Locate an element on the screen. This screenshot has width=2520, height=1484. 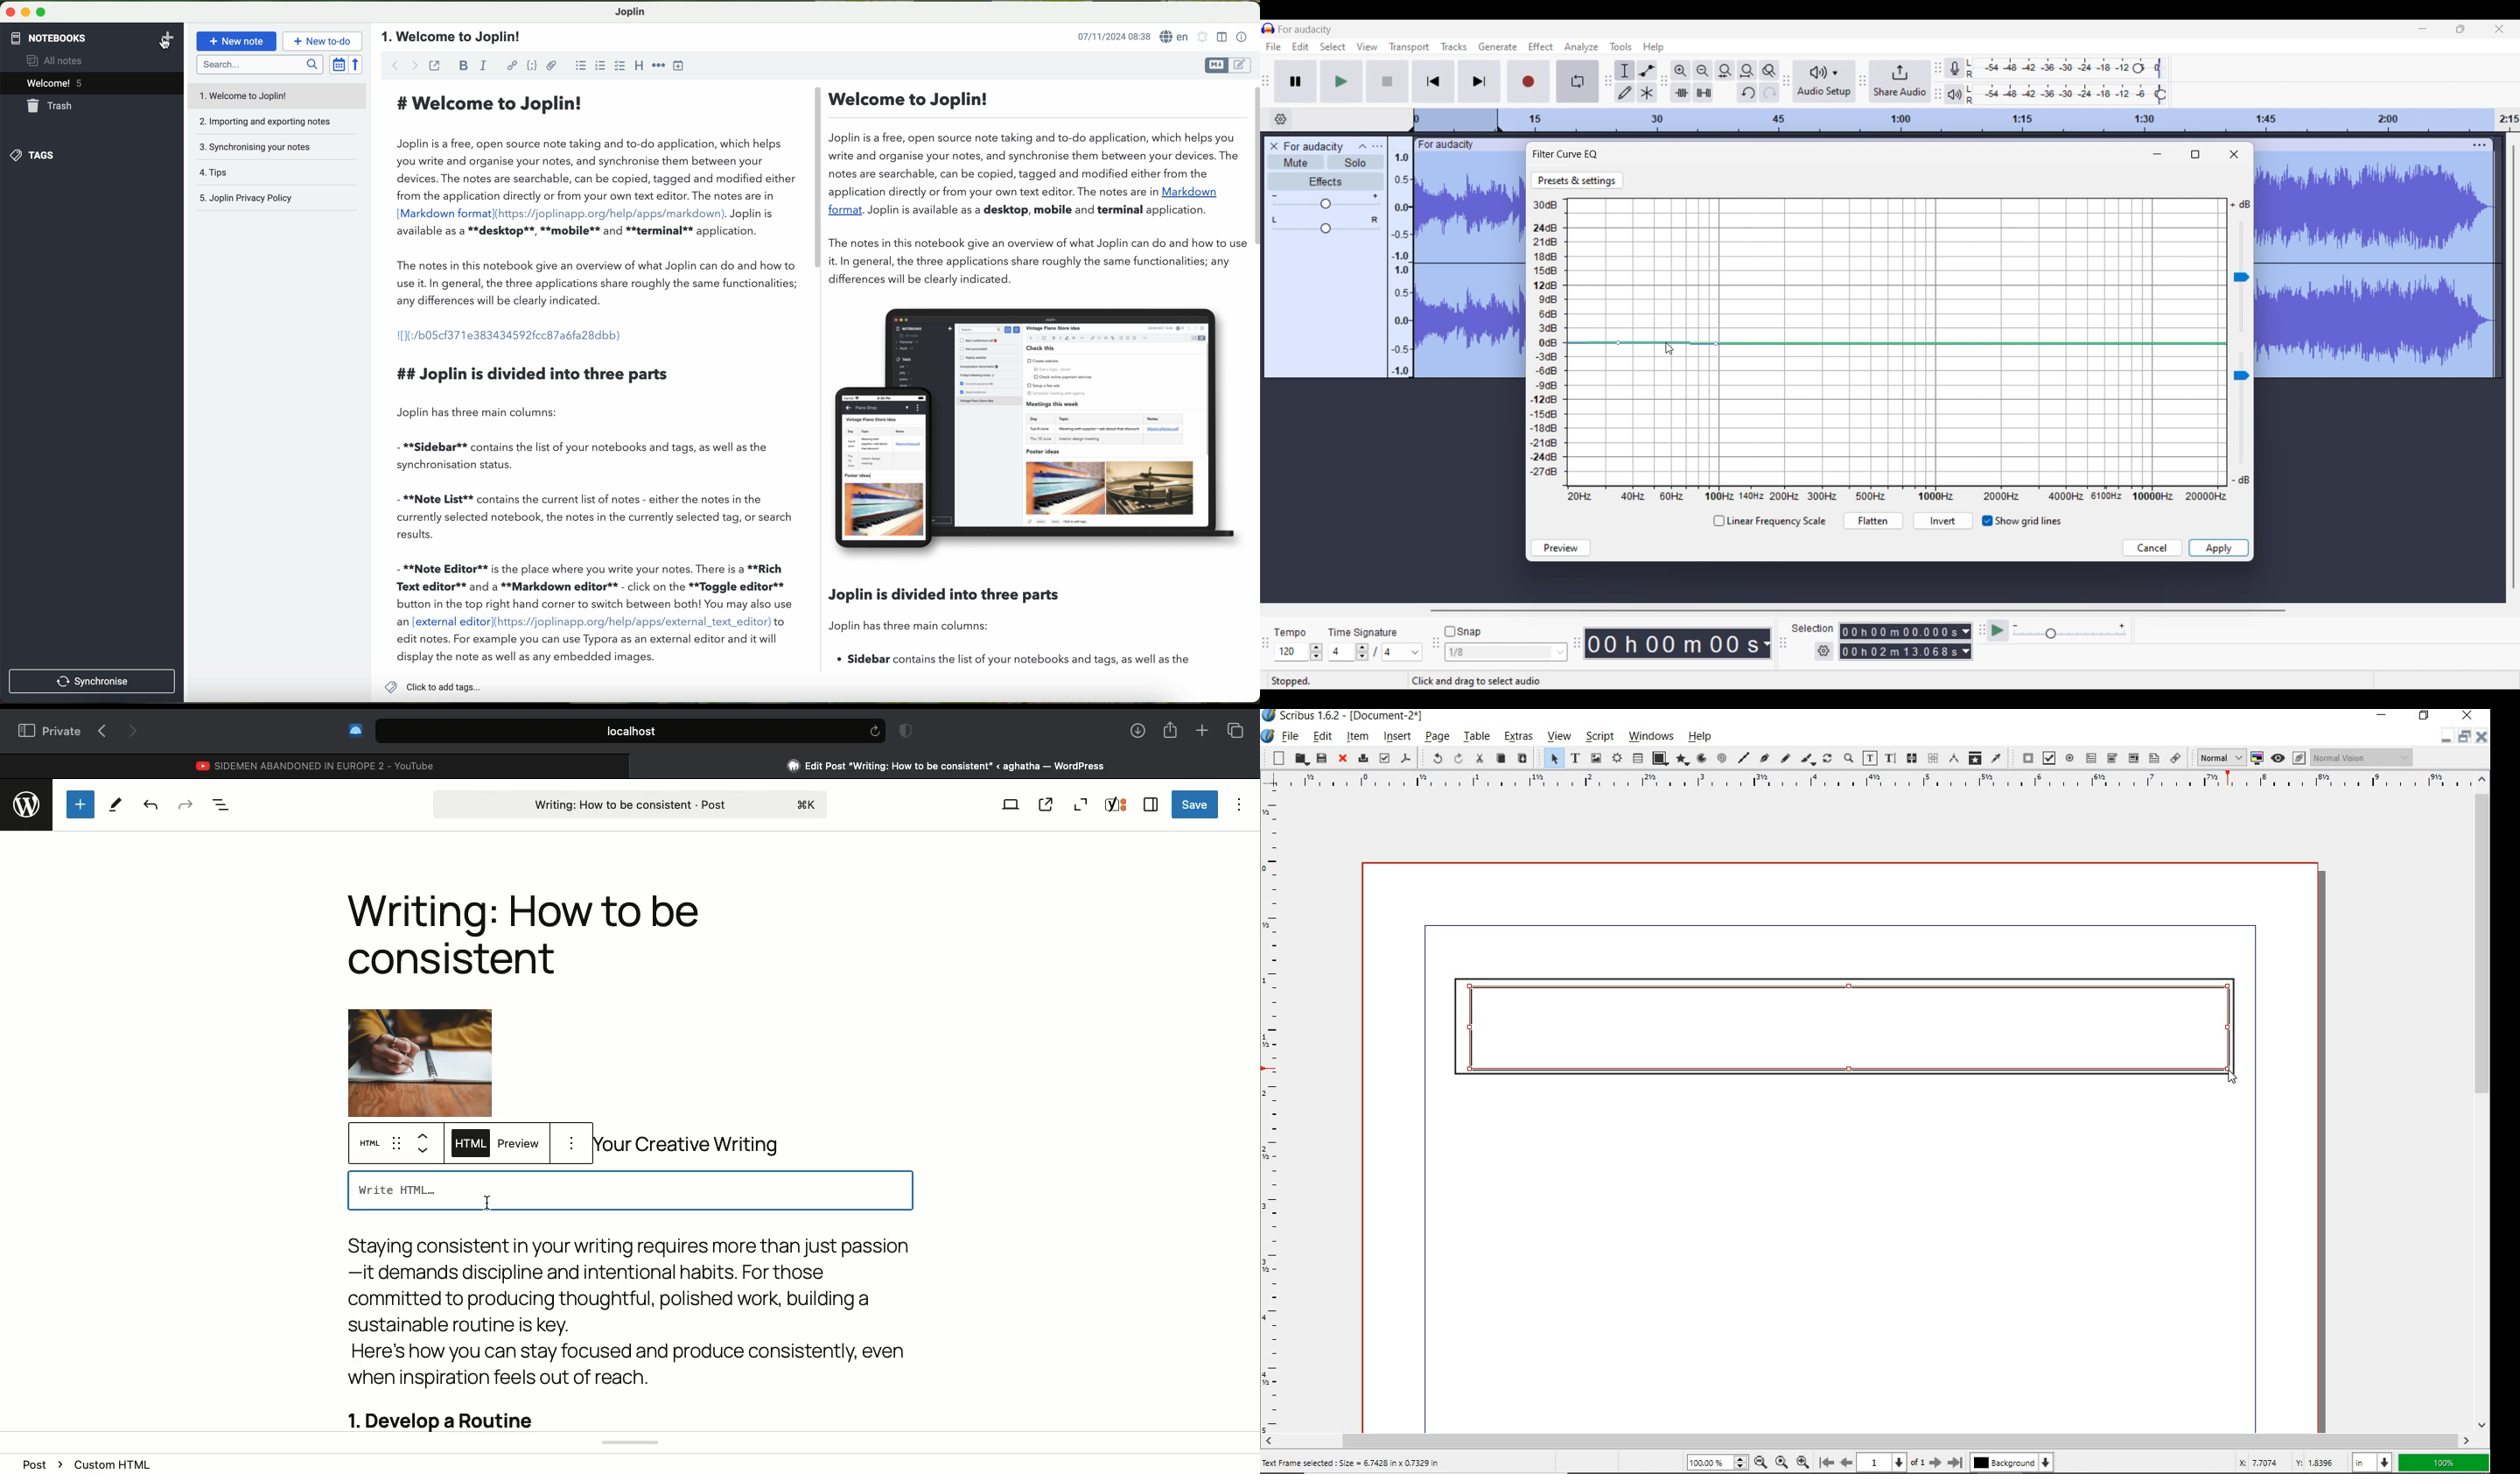
name file is located at coordinates (452, 36).